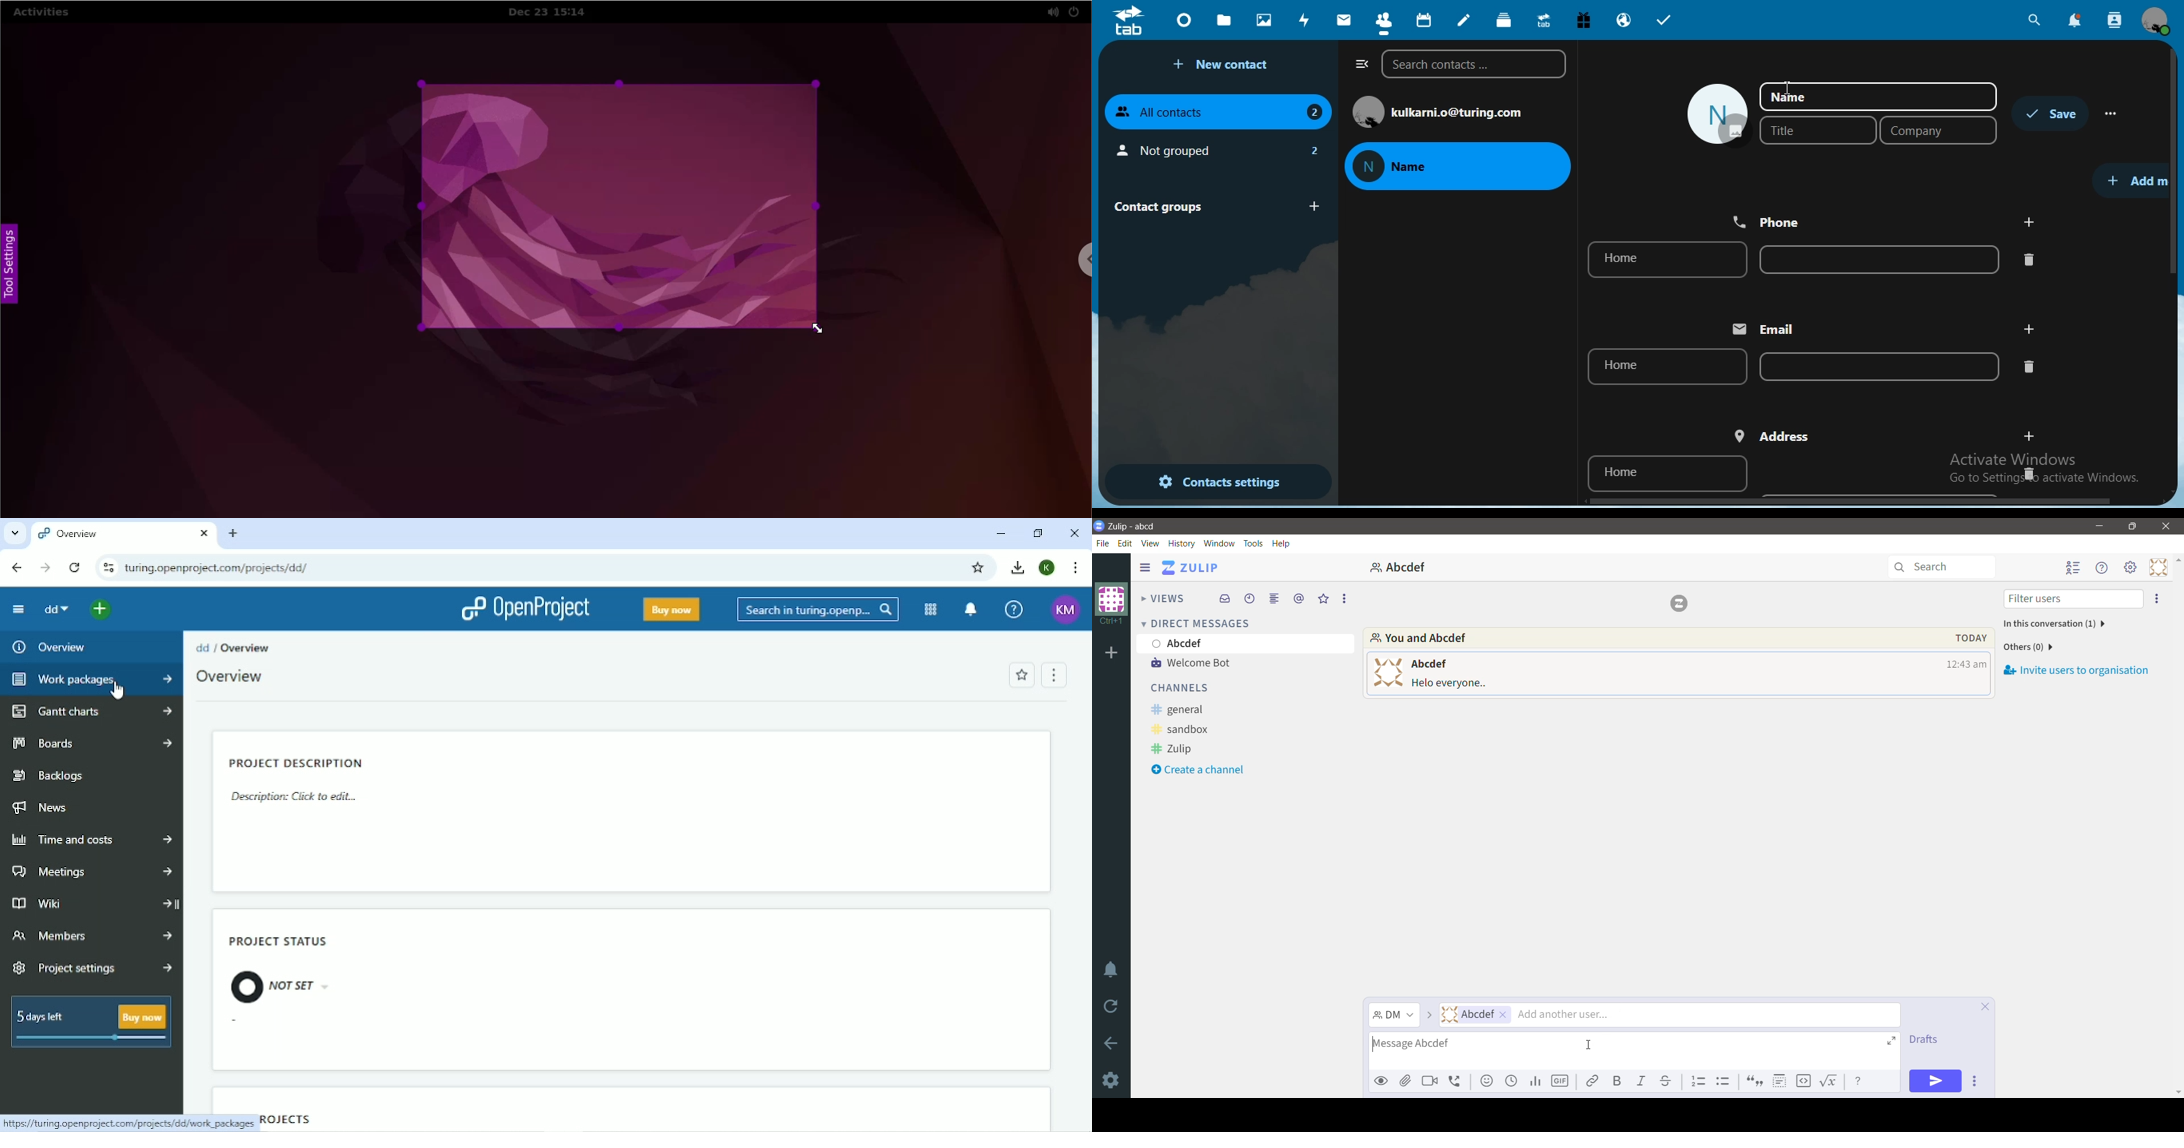  Describe the element at coordinates (1255, 544) in the screenshot. I see `Tools` at that location.